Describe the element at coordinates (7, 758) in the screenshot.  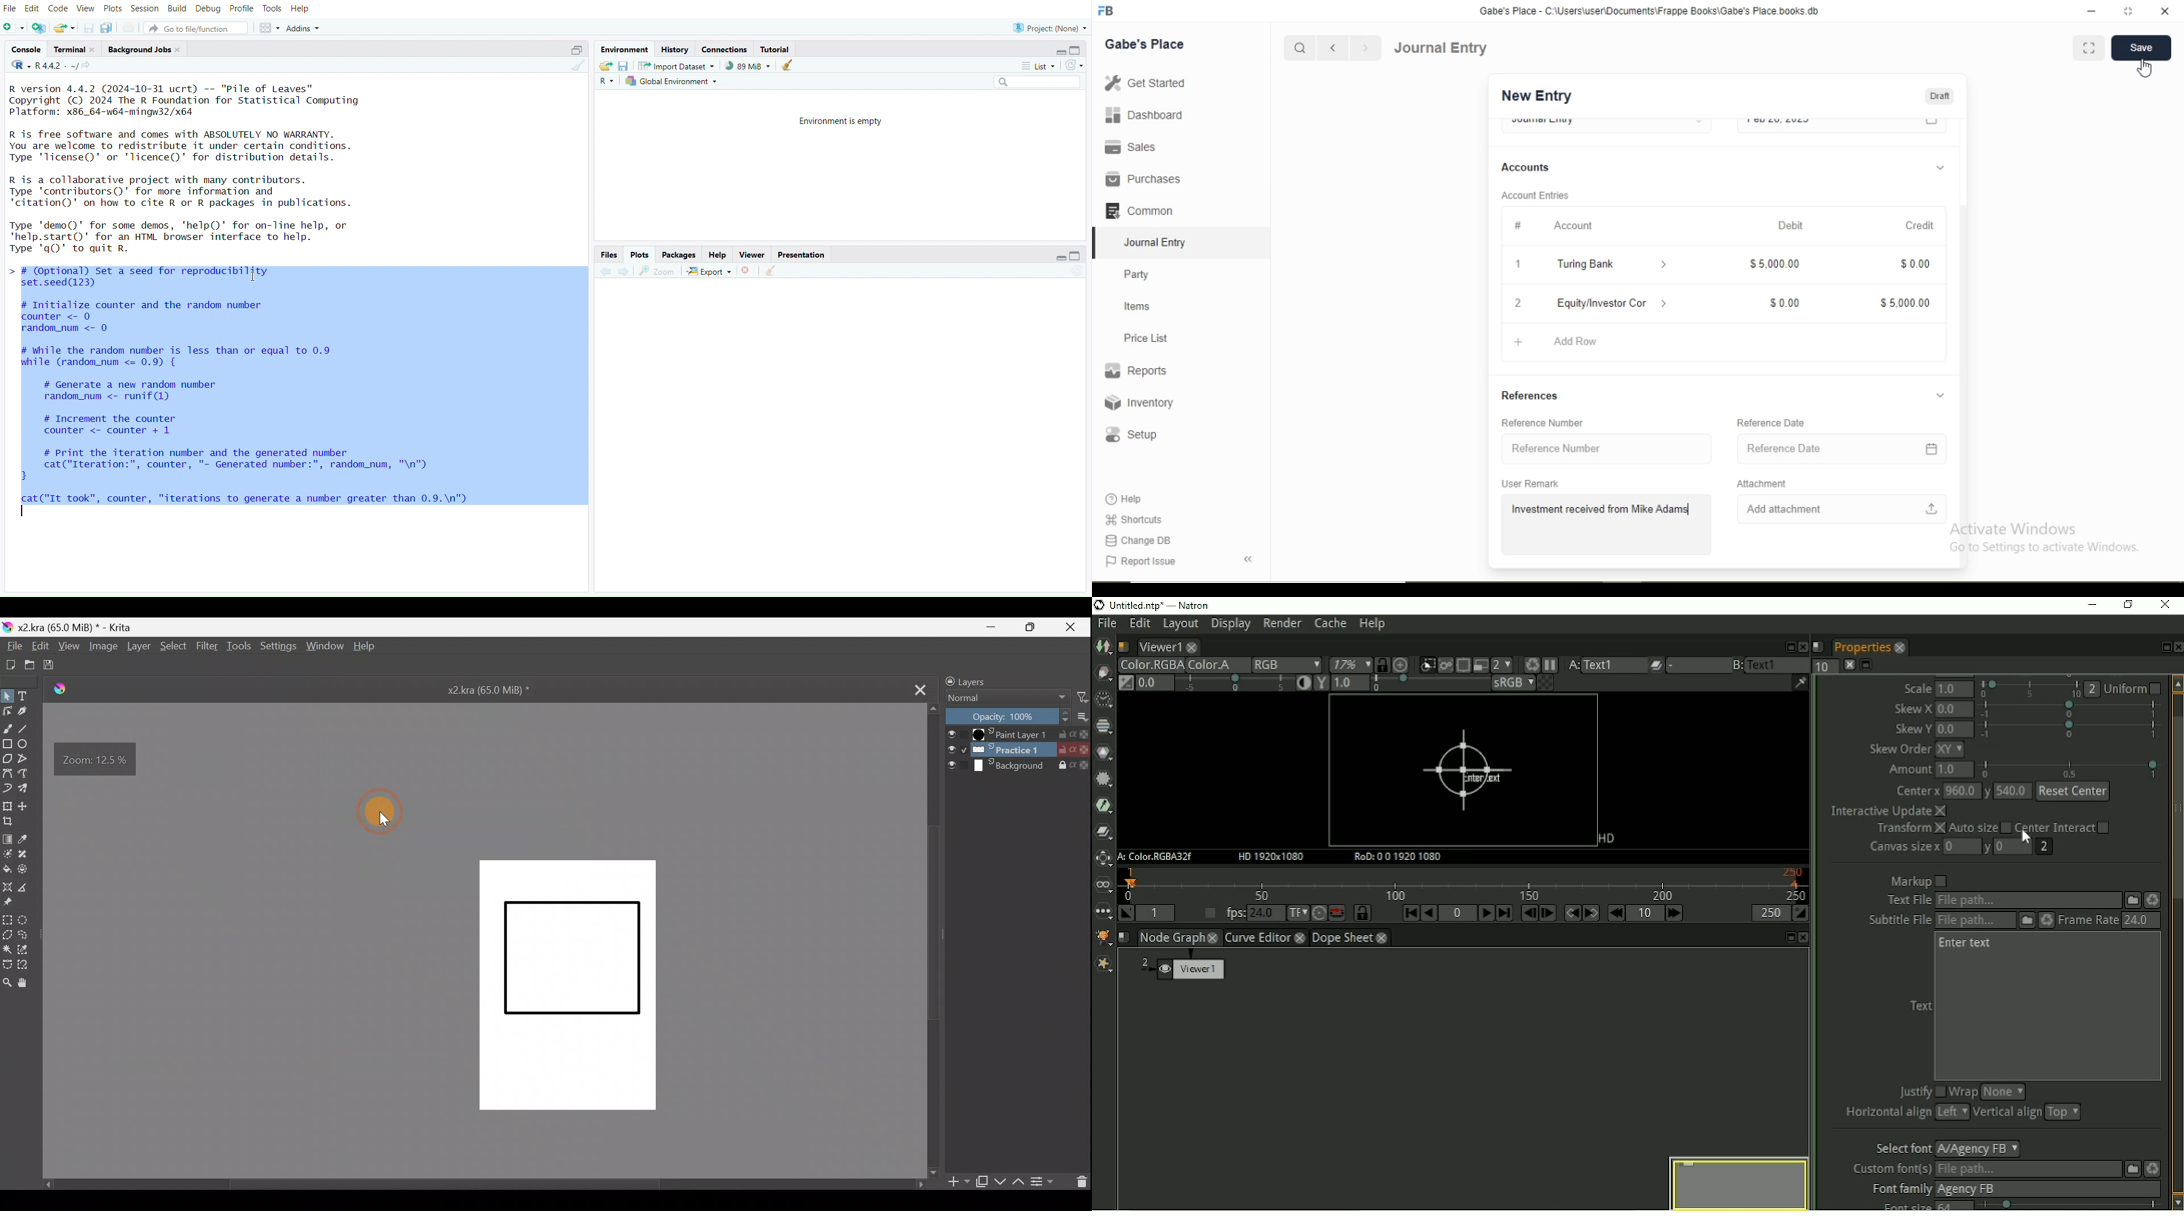
I see `Polygon tool` at that location.